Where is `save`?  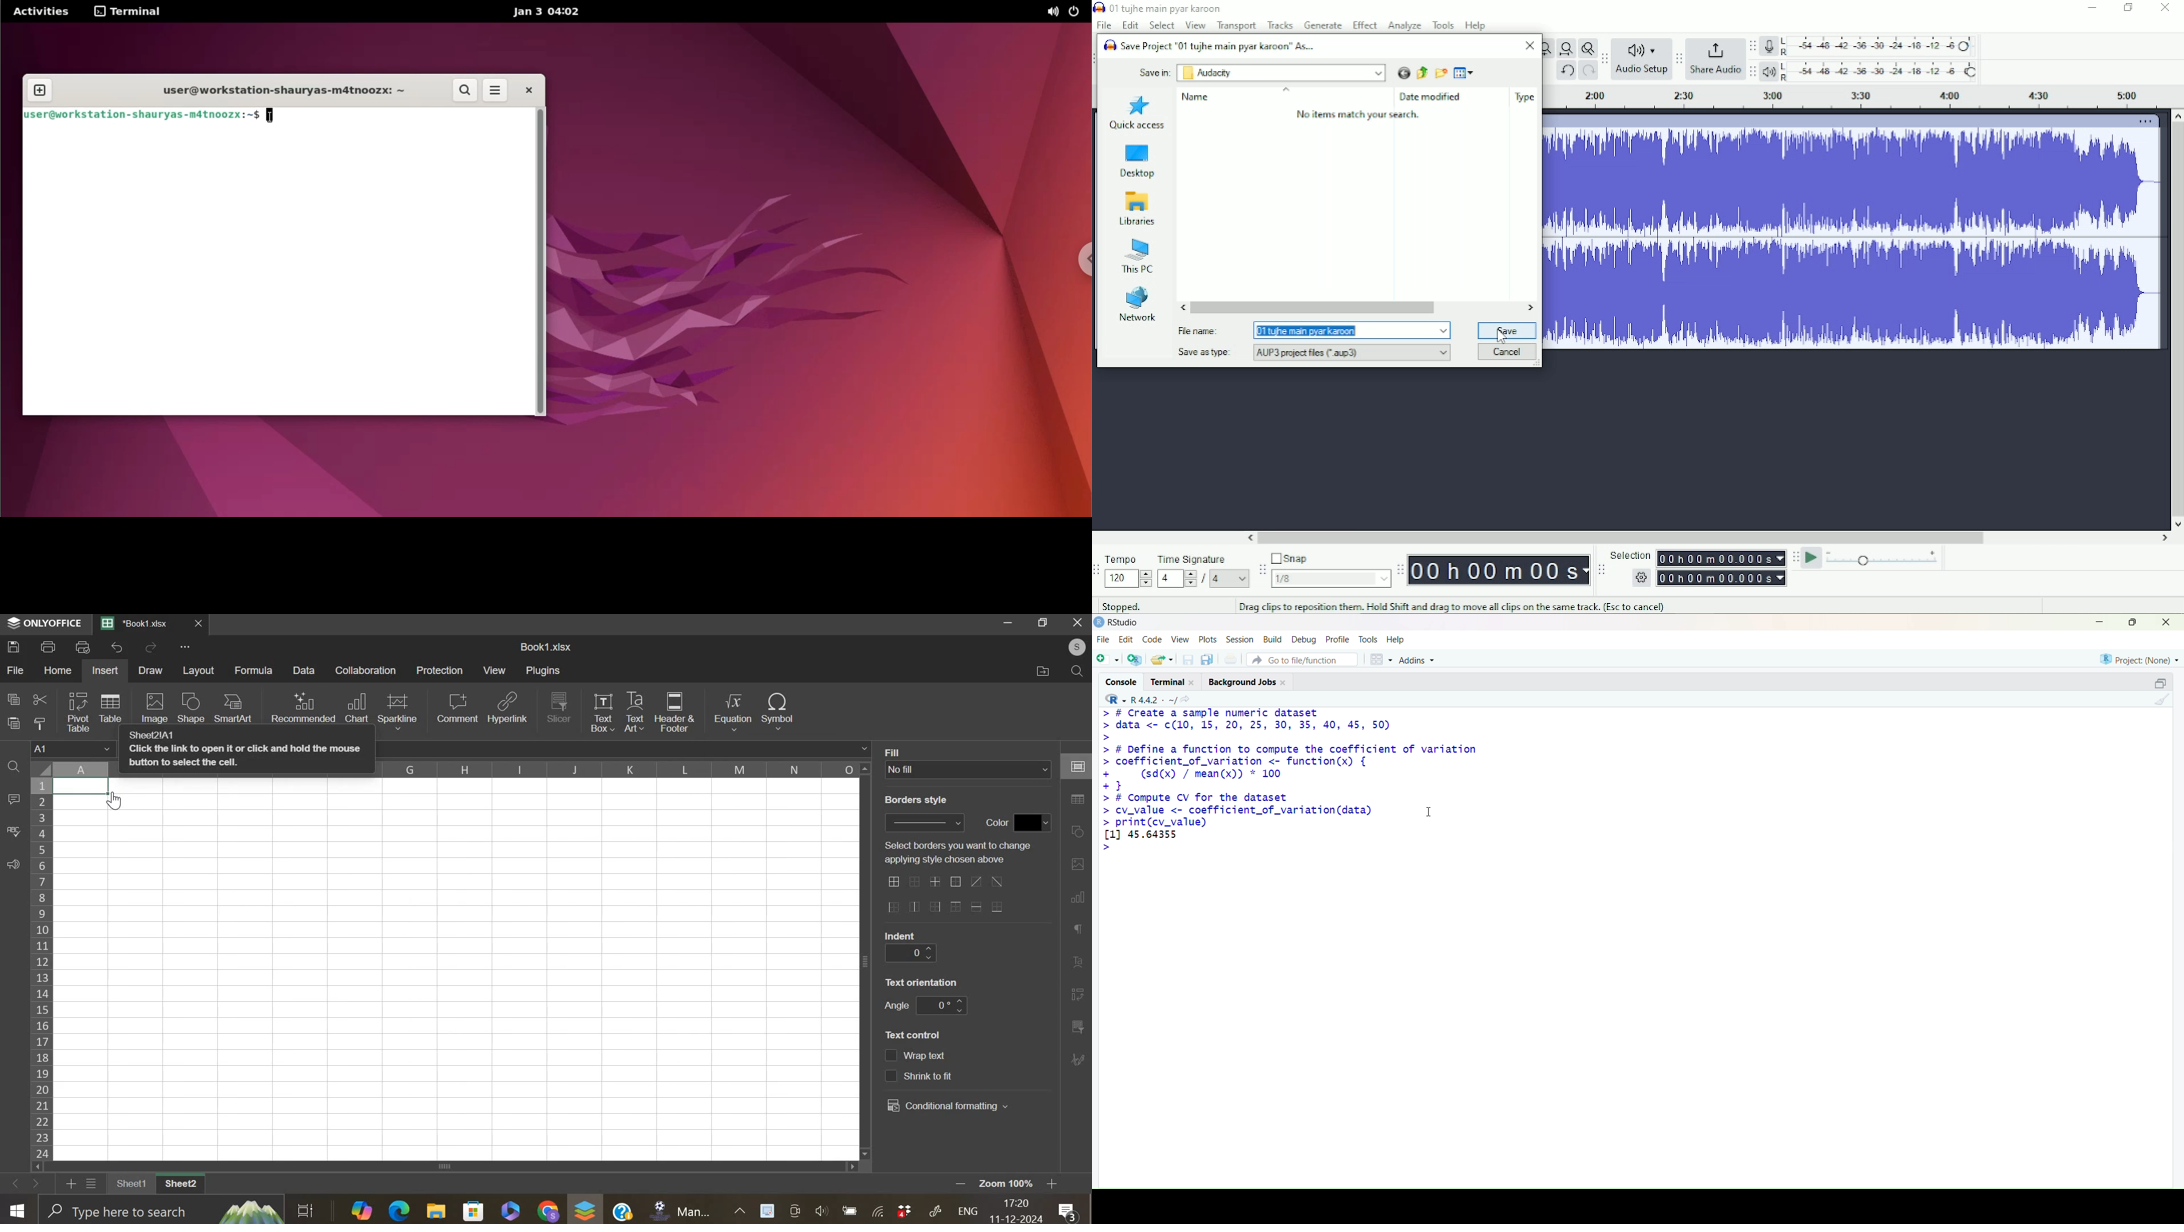
save is located at coordinates (1189, 660).